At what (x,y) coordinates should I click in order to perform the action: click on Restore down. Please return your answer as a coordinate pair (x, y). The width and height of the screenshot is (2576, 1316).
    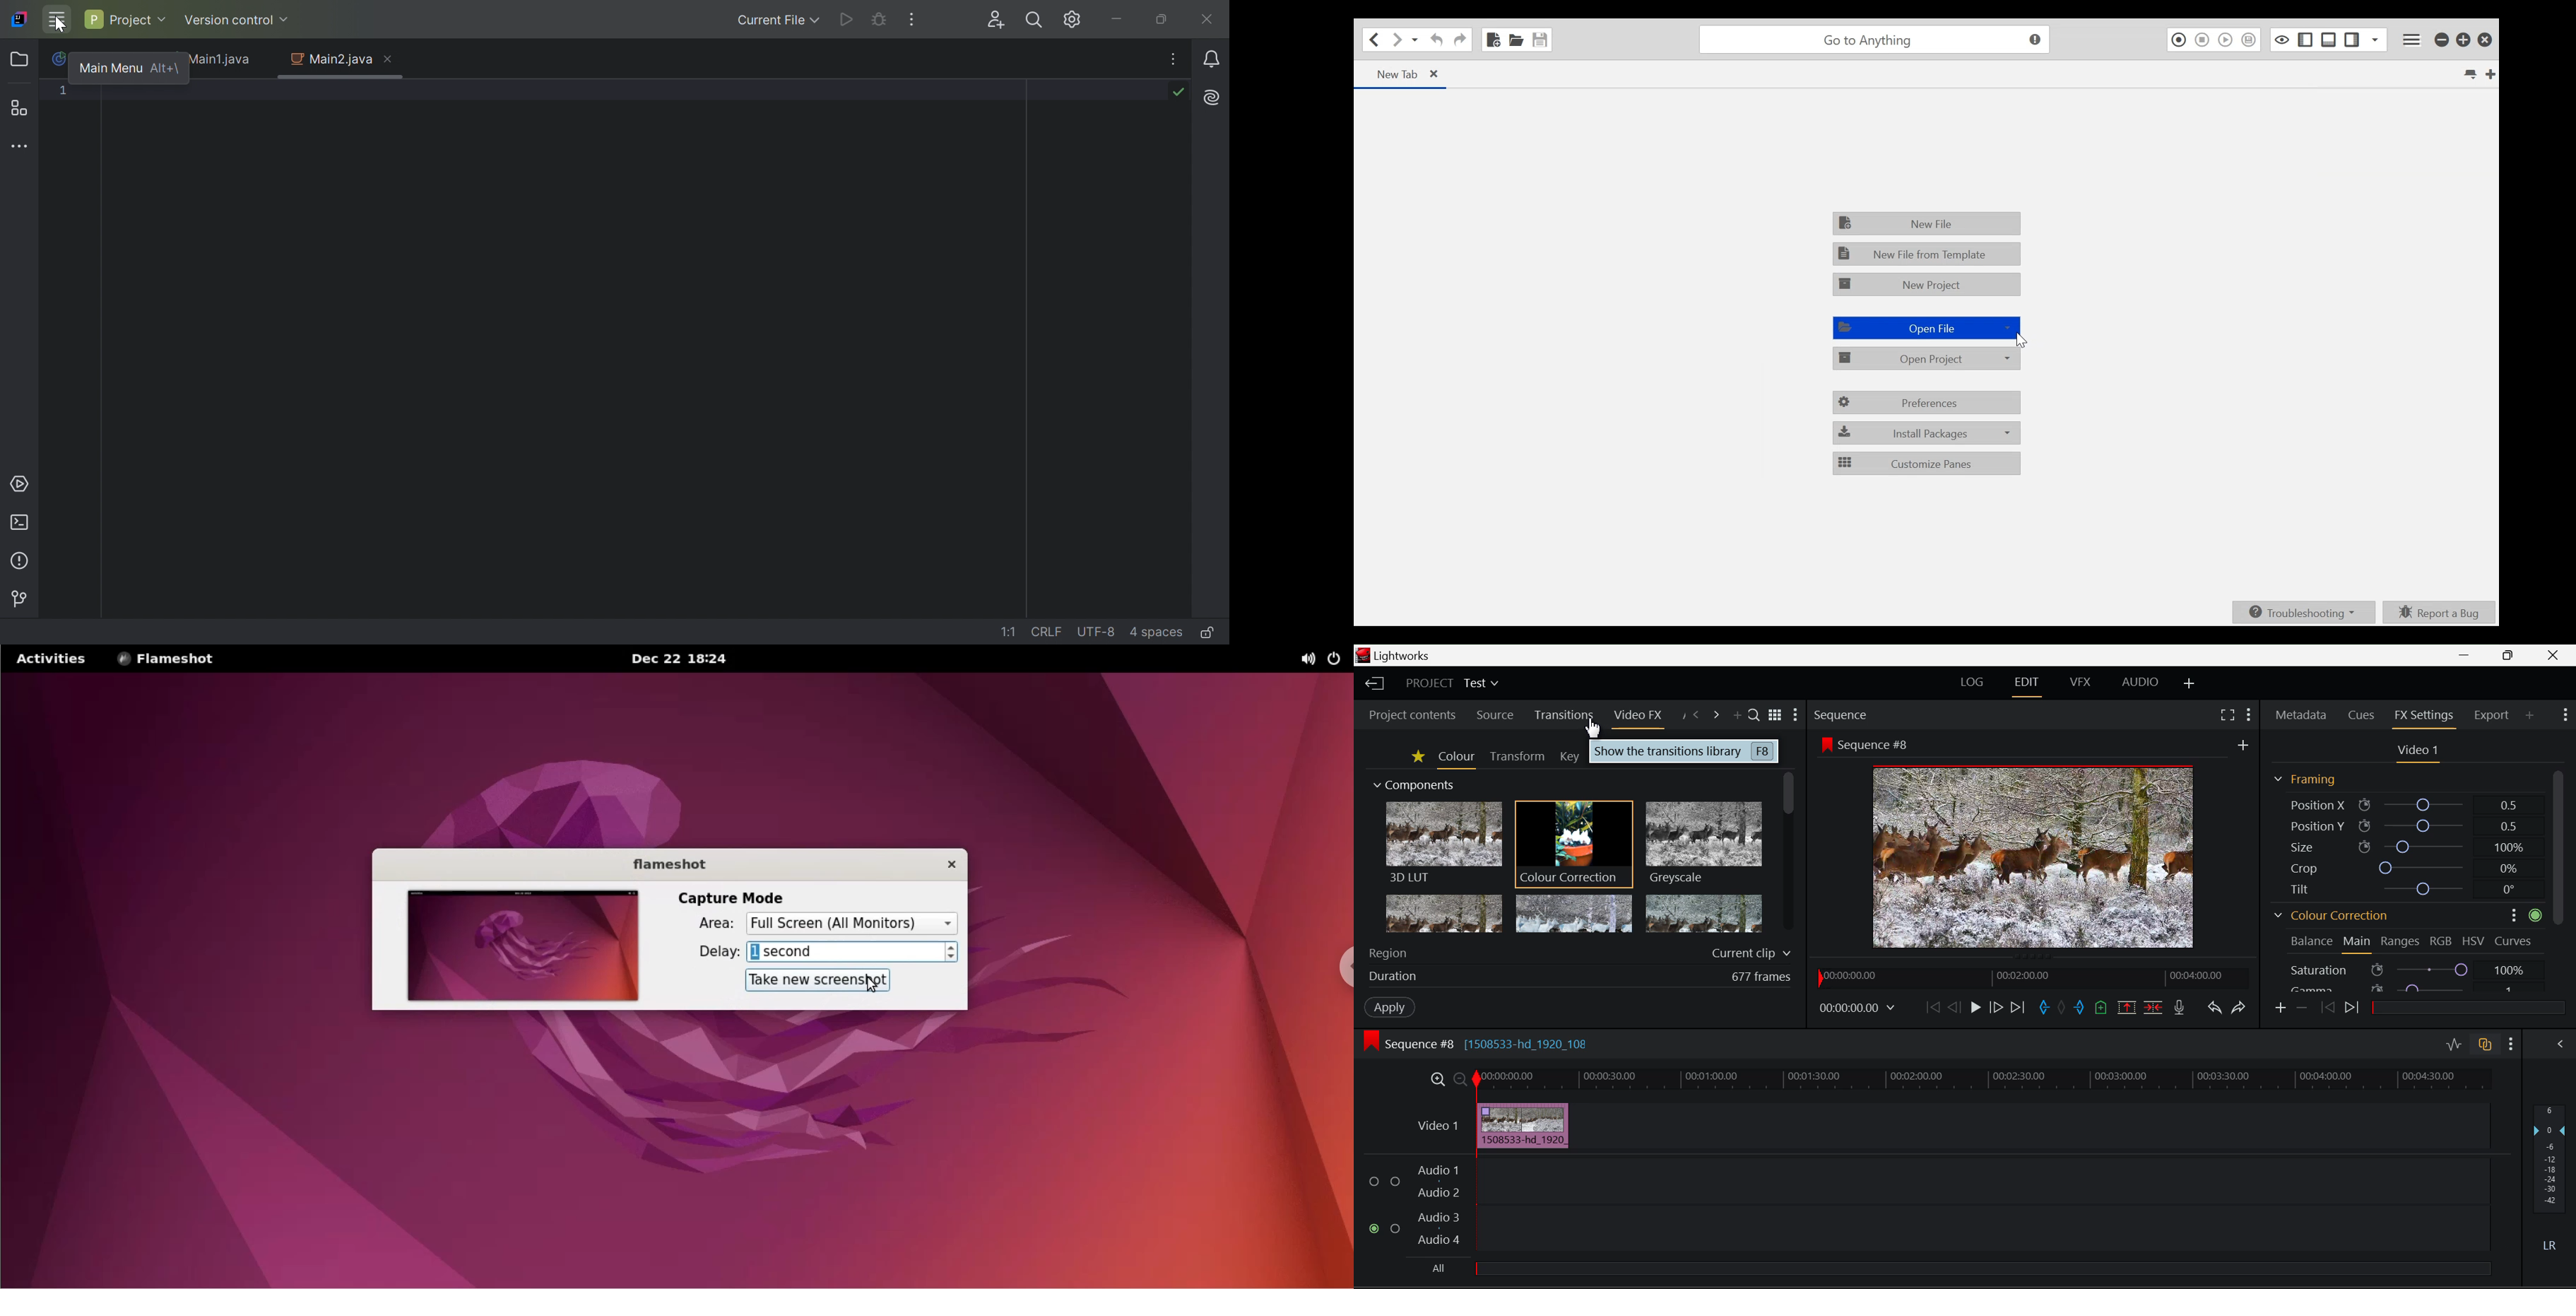
    Looking at the image, I should click on (1166, 19).